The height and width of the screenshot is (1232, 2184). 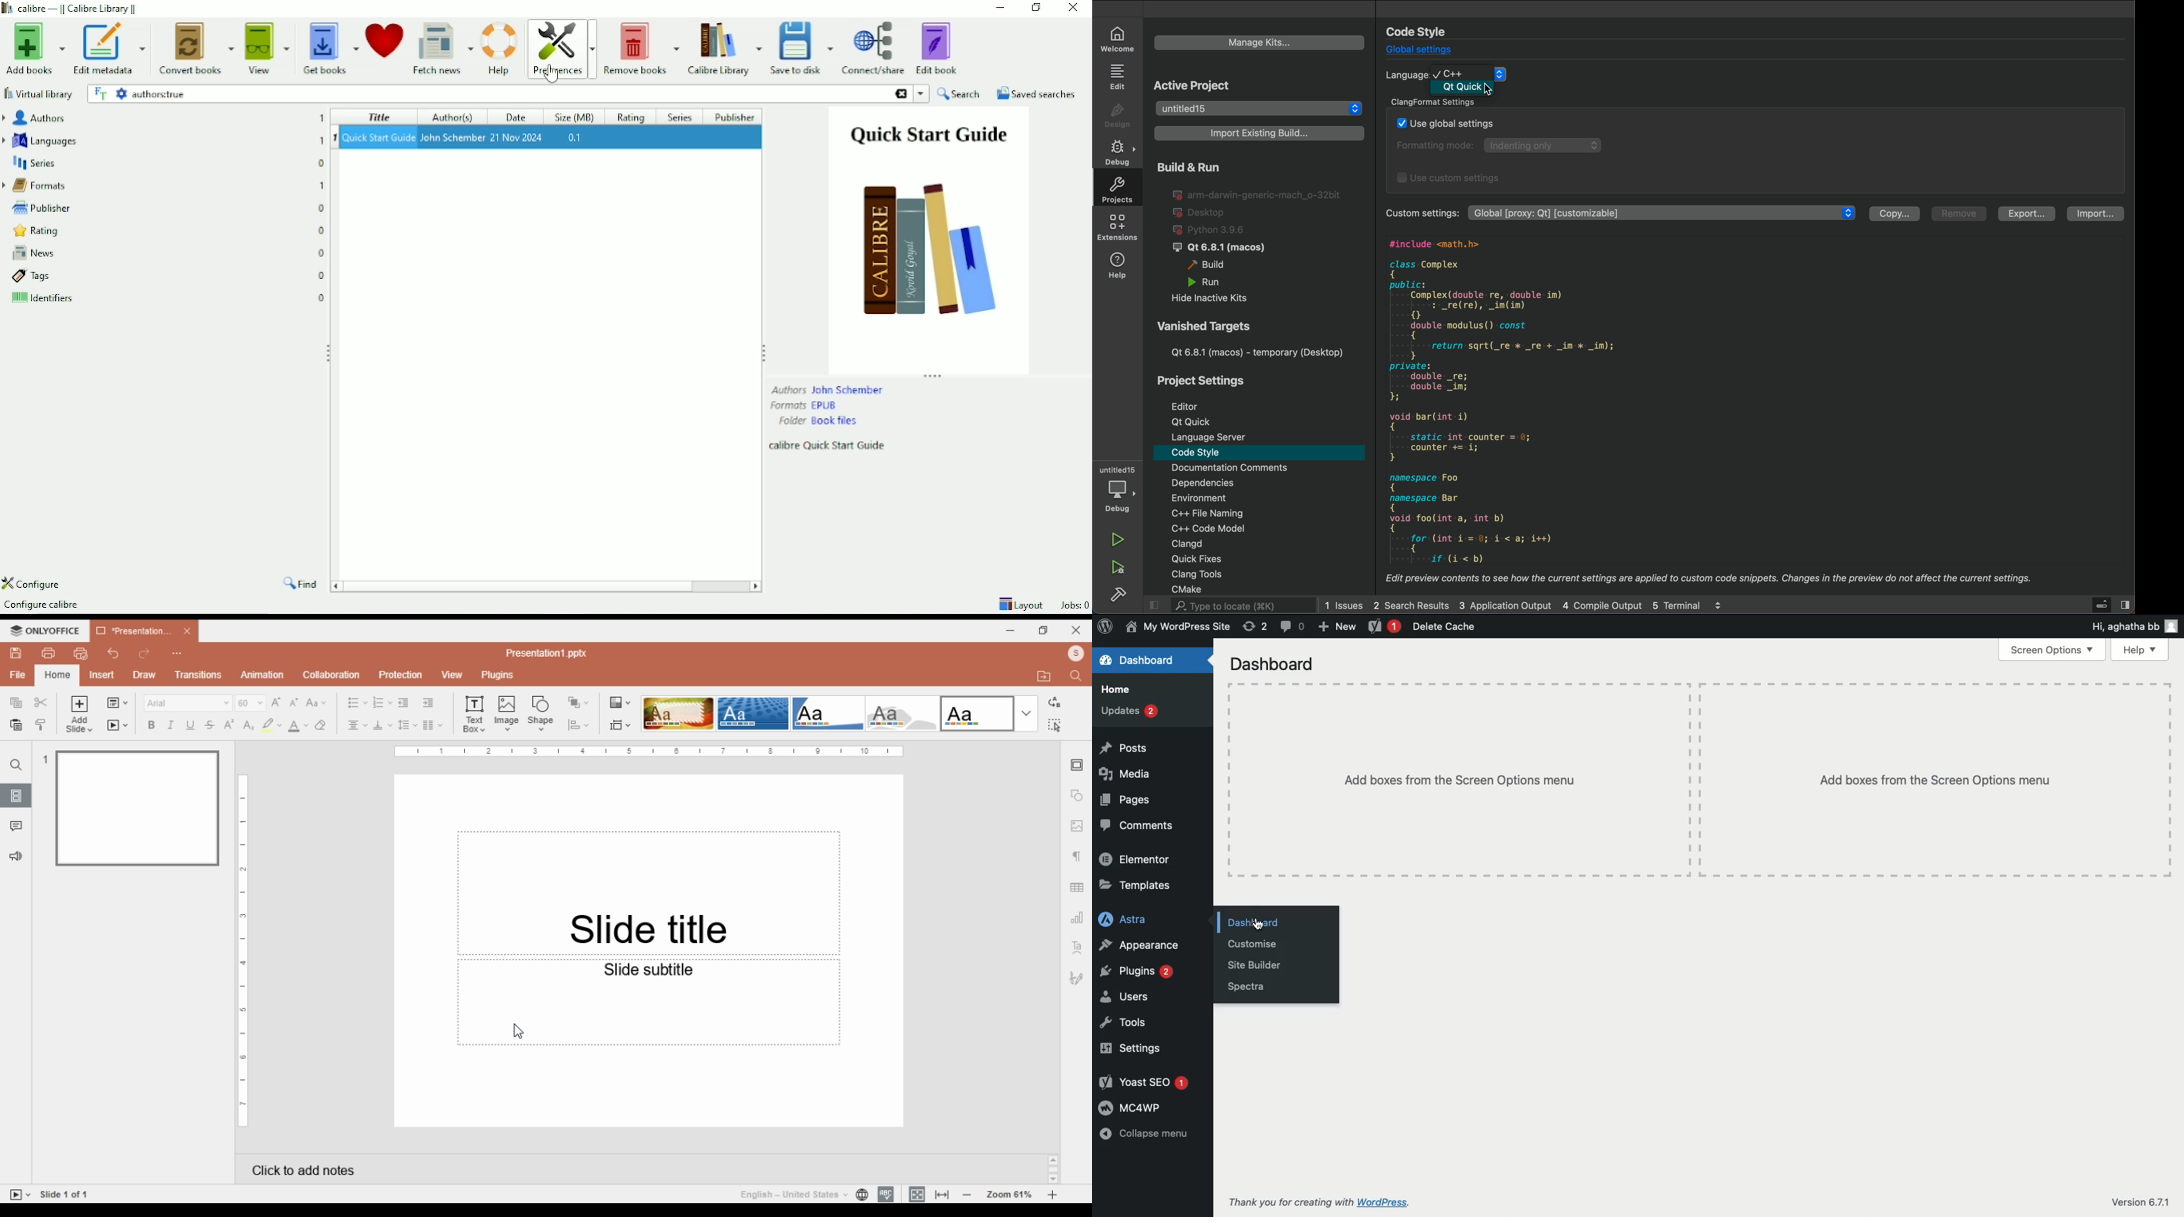 I want to click on Yoast, so click(x=1144, y=1082).